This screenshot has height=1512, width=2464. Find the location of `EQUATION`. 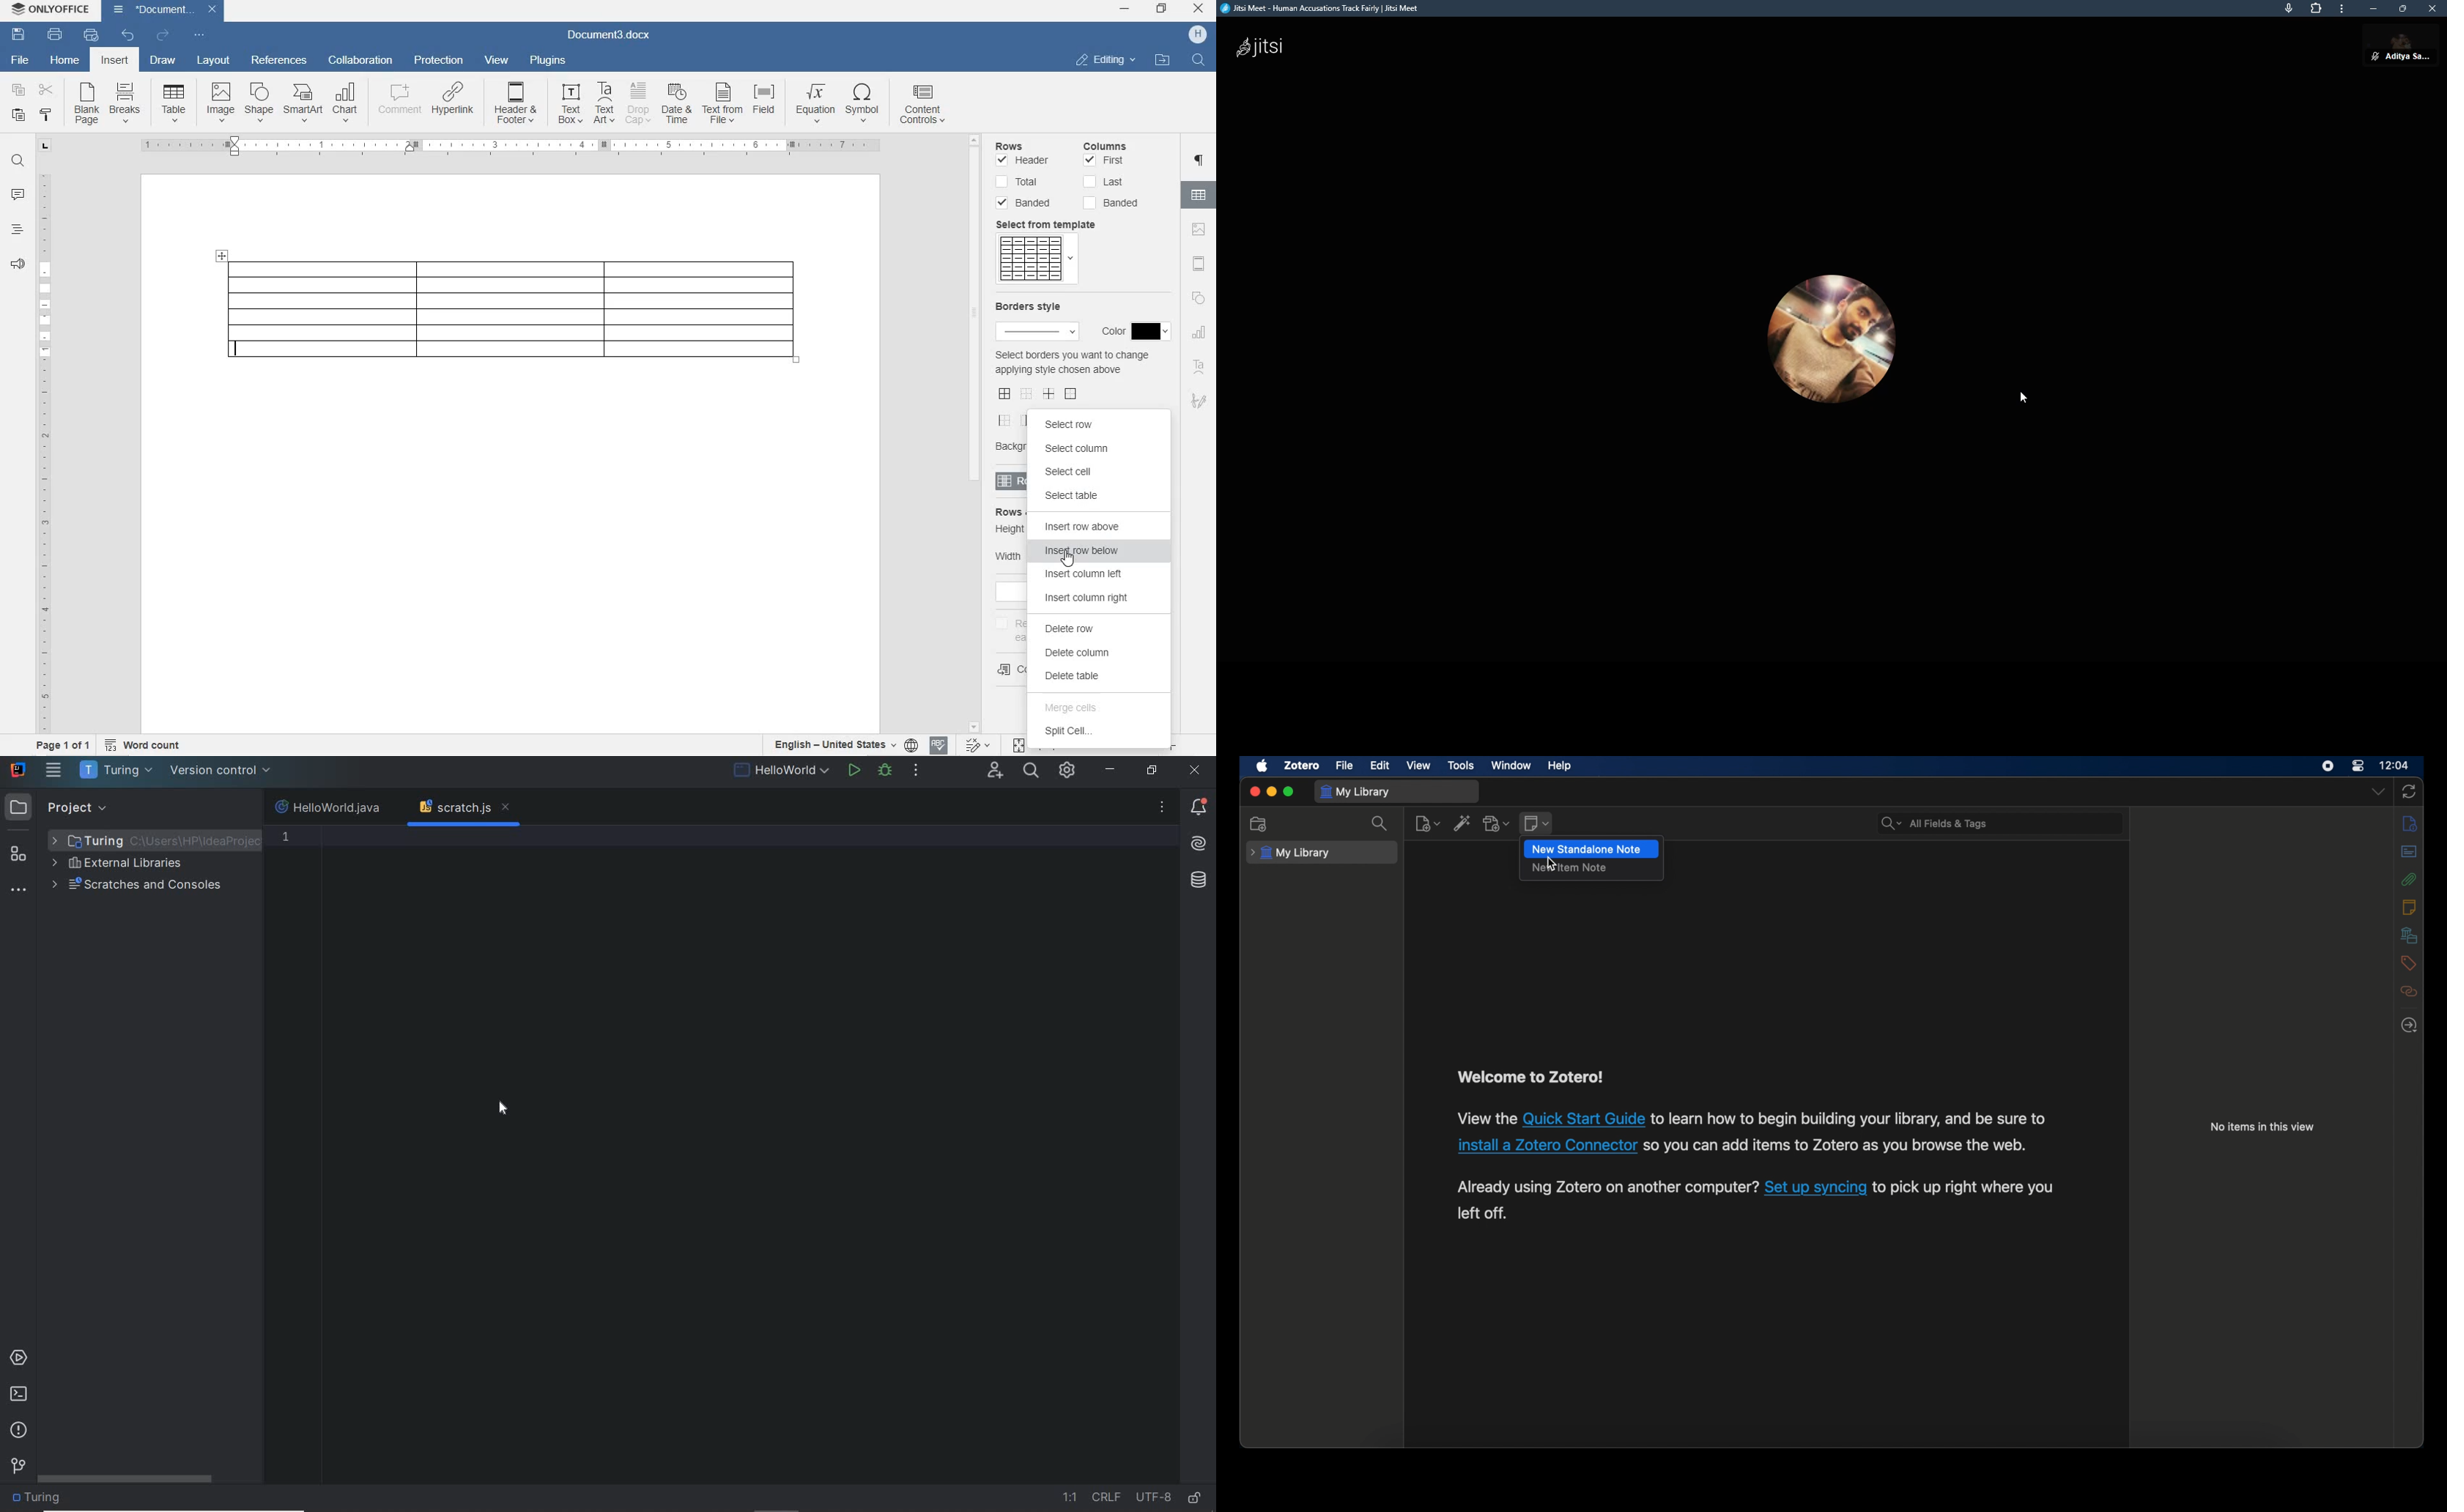

EQUATION is located at coordinates (815, 106).